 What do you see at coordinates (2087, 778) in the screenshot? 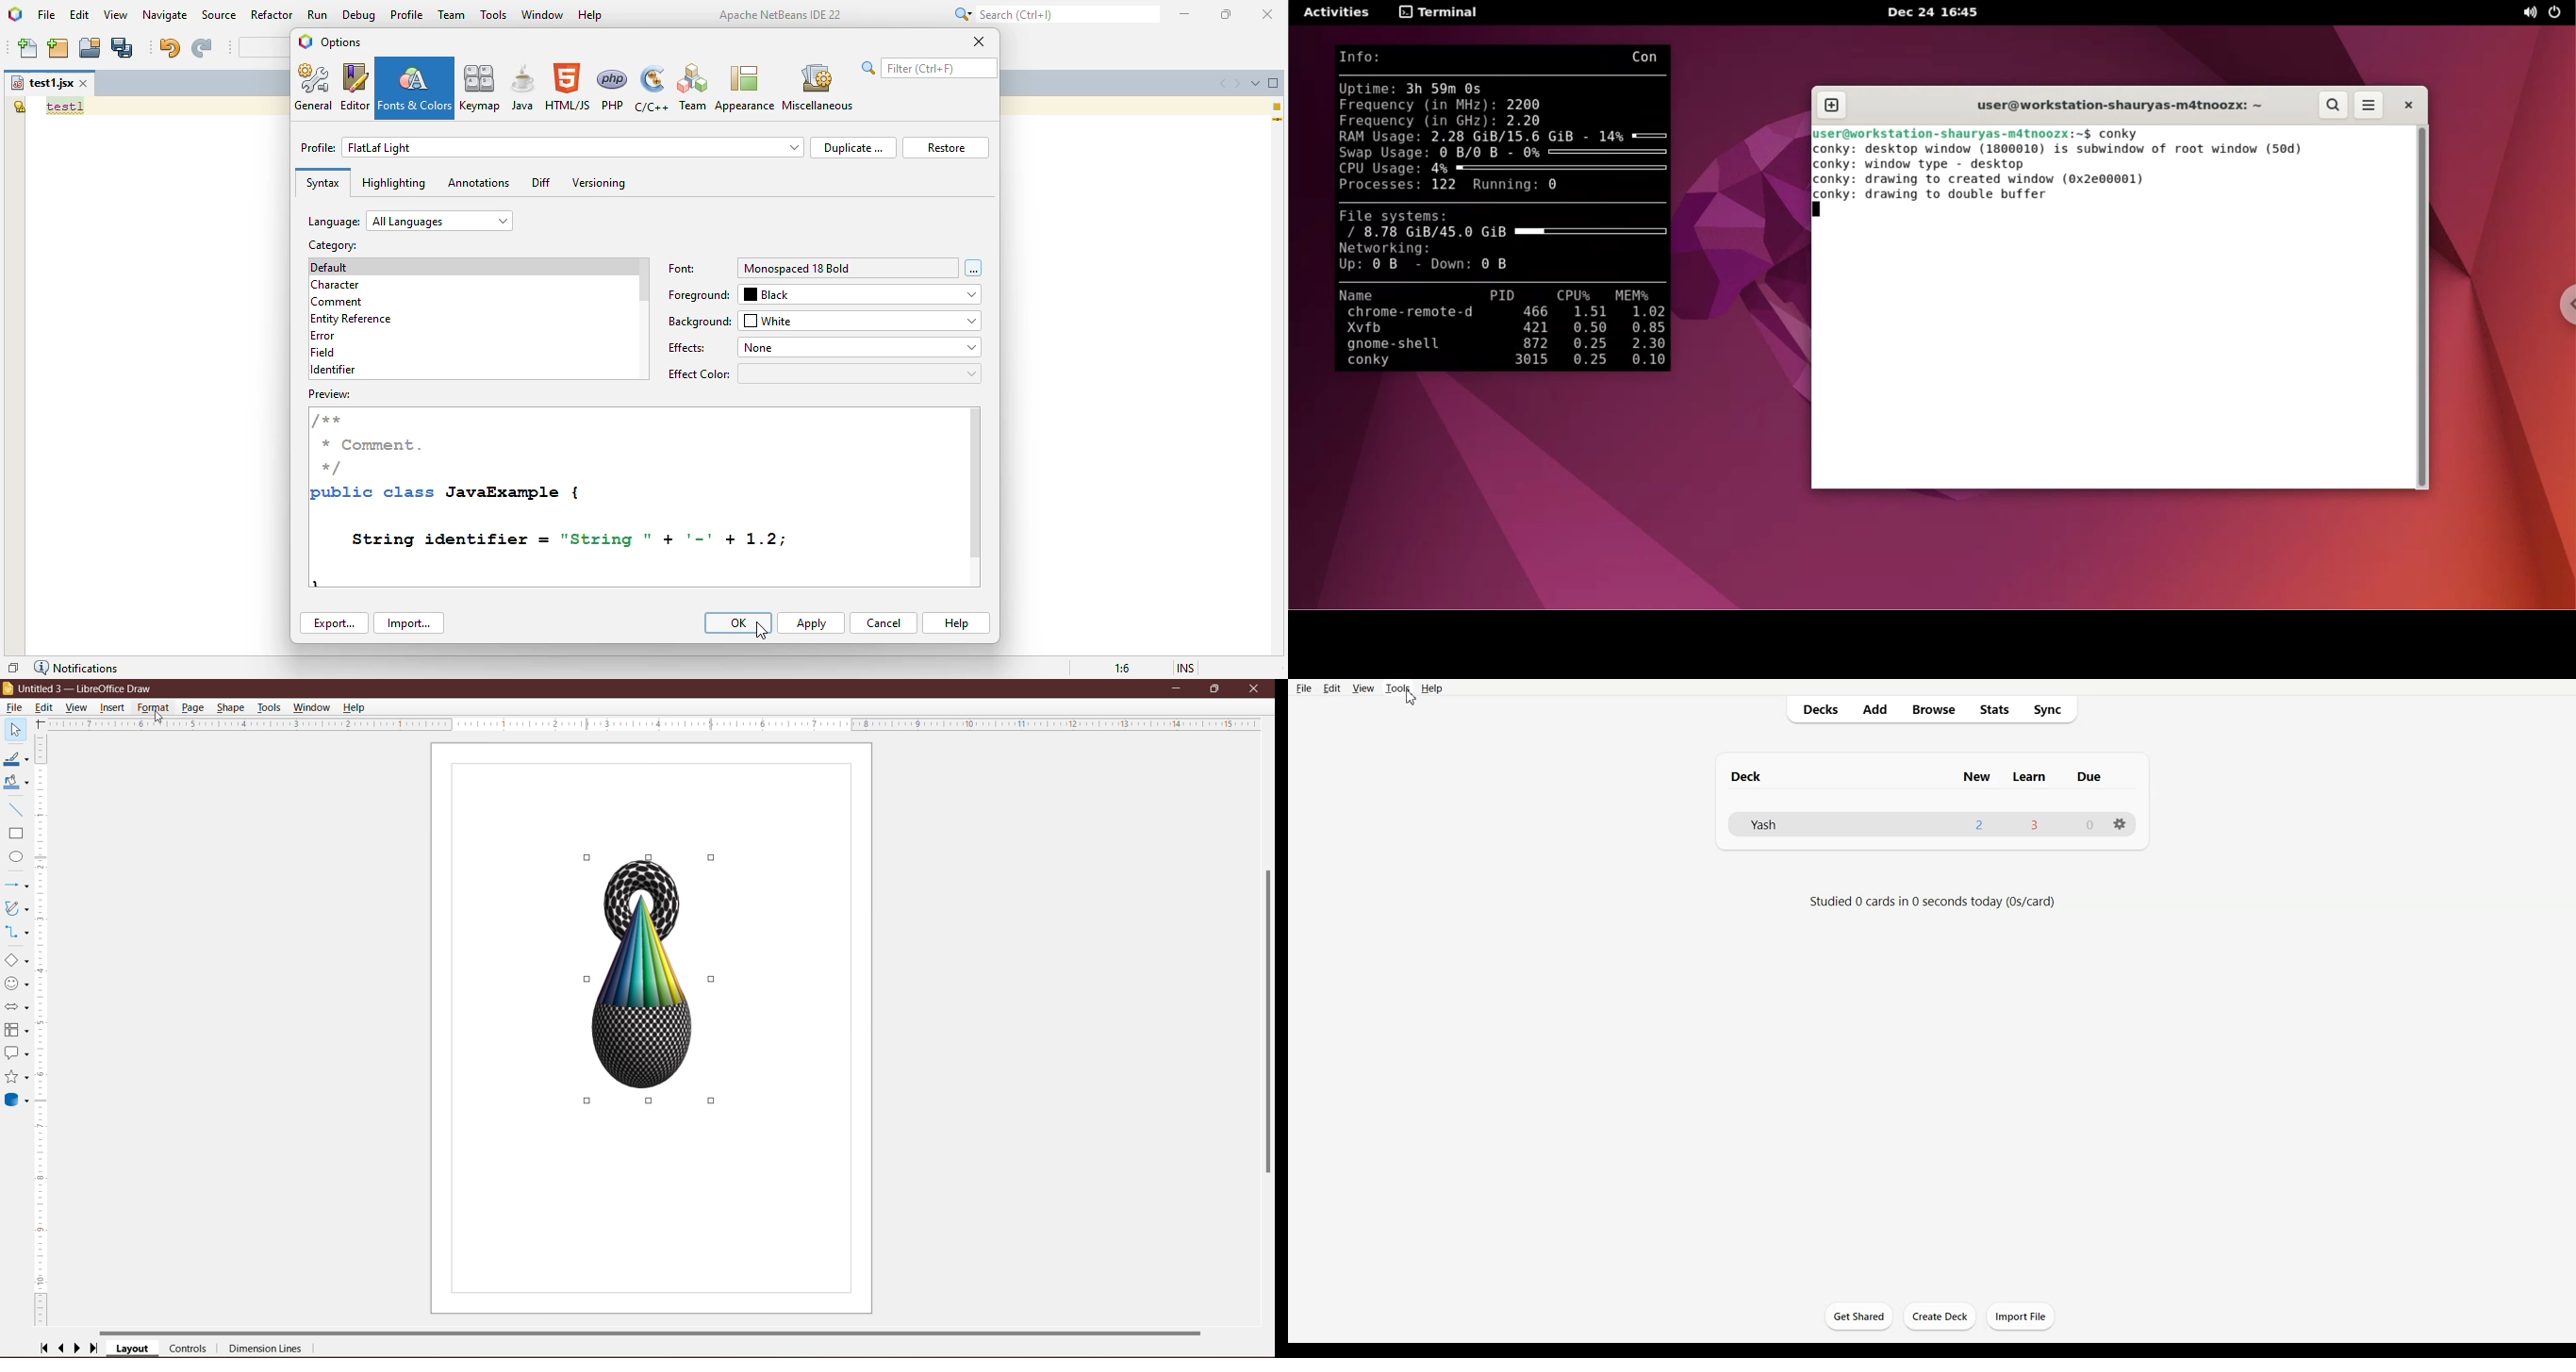
I see `Due` at bounding box center [2087, 778].